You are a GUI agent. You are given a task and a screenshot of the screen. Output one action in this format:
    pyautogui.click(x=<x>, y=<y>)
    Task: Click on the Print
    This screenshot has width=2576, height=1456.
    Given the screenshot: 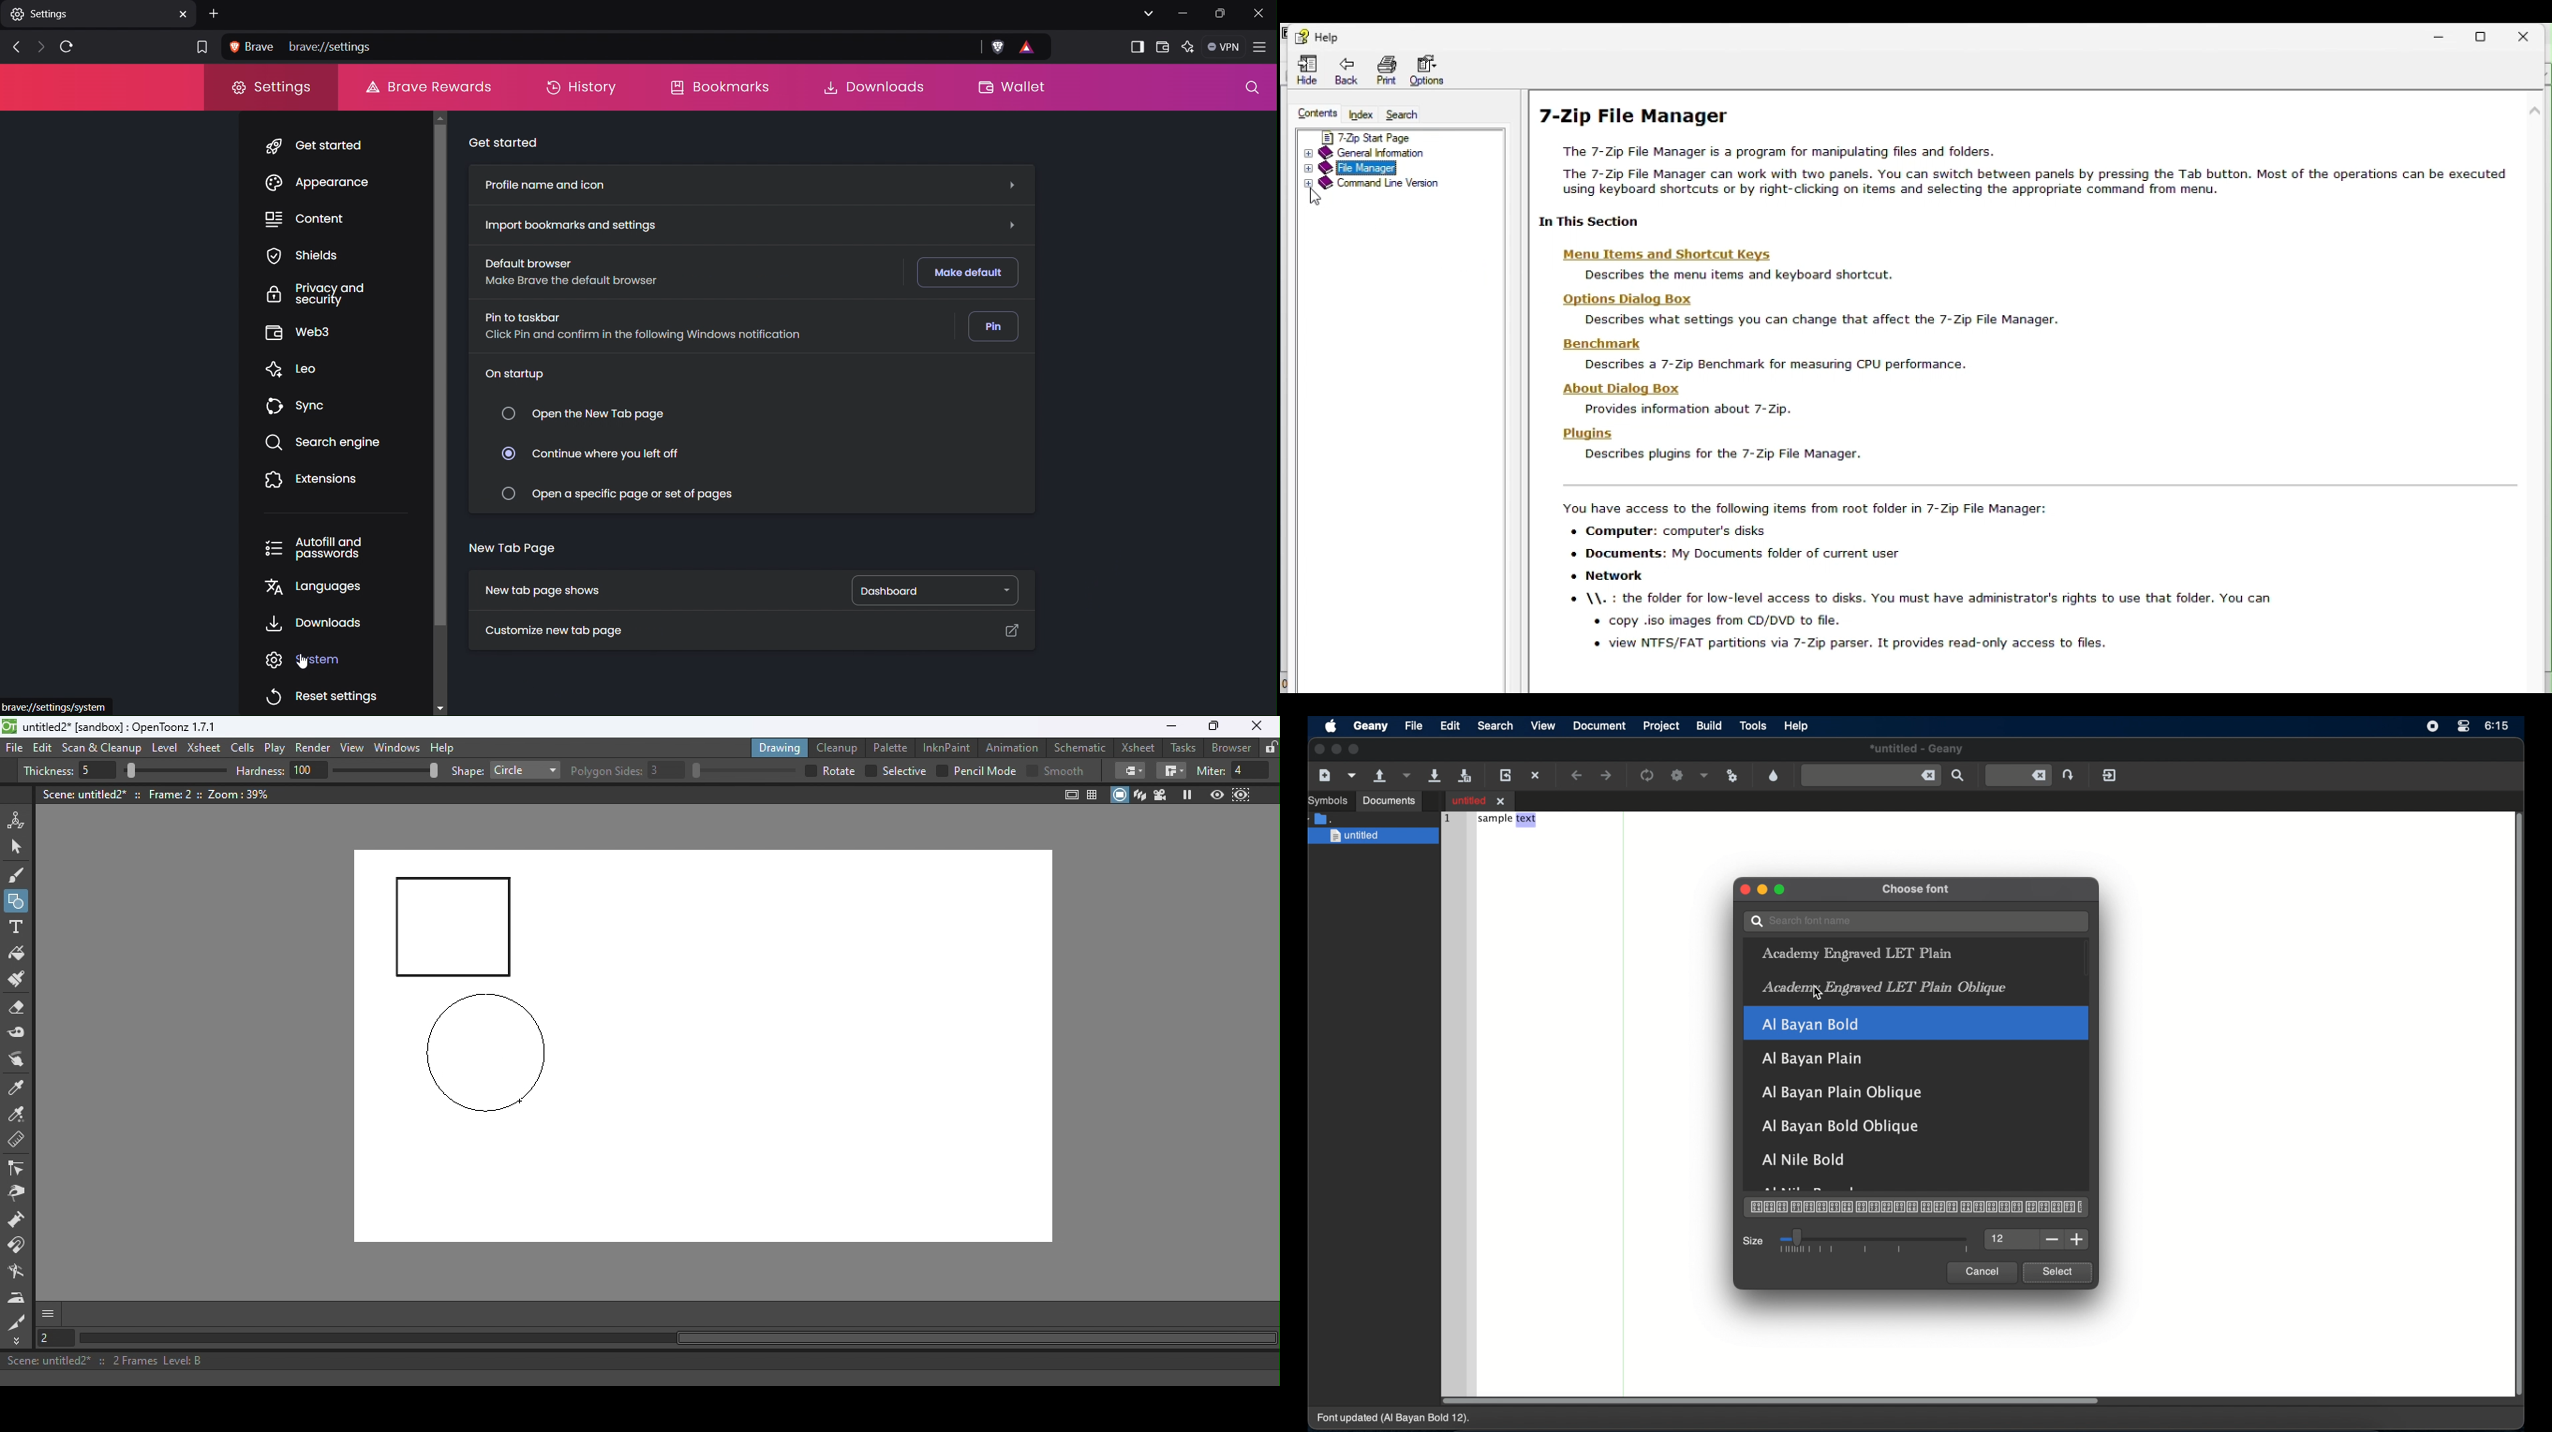 What is the action you would take?
    pyautogui.click(x=1384, y=73)
    